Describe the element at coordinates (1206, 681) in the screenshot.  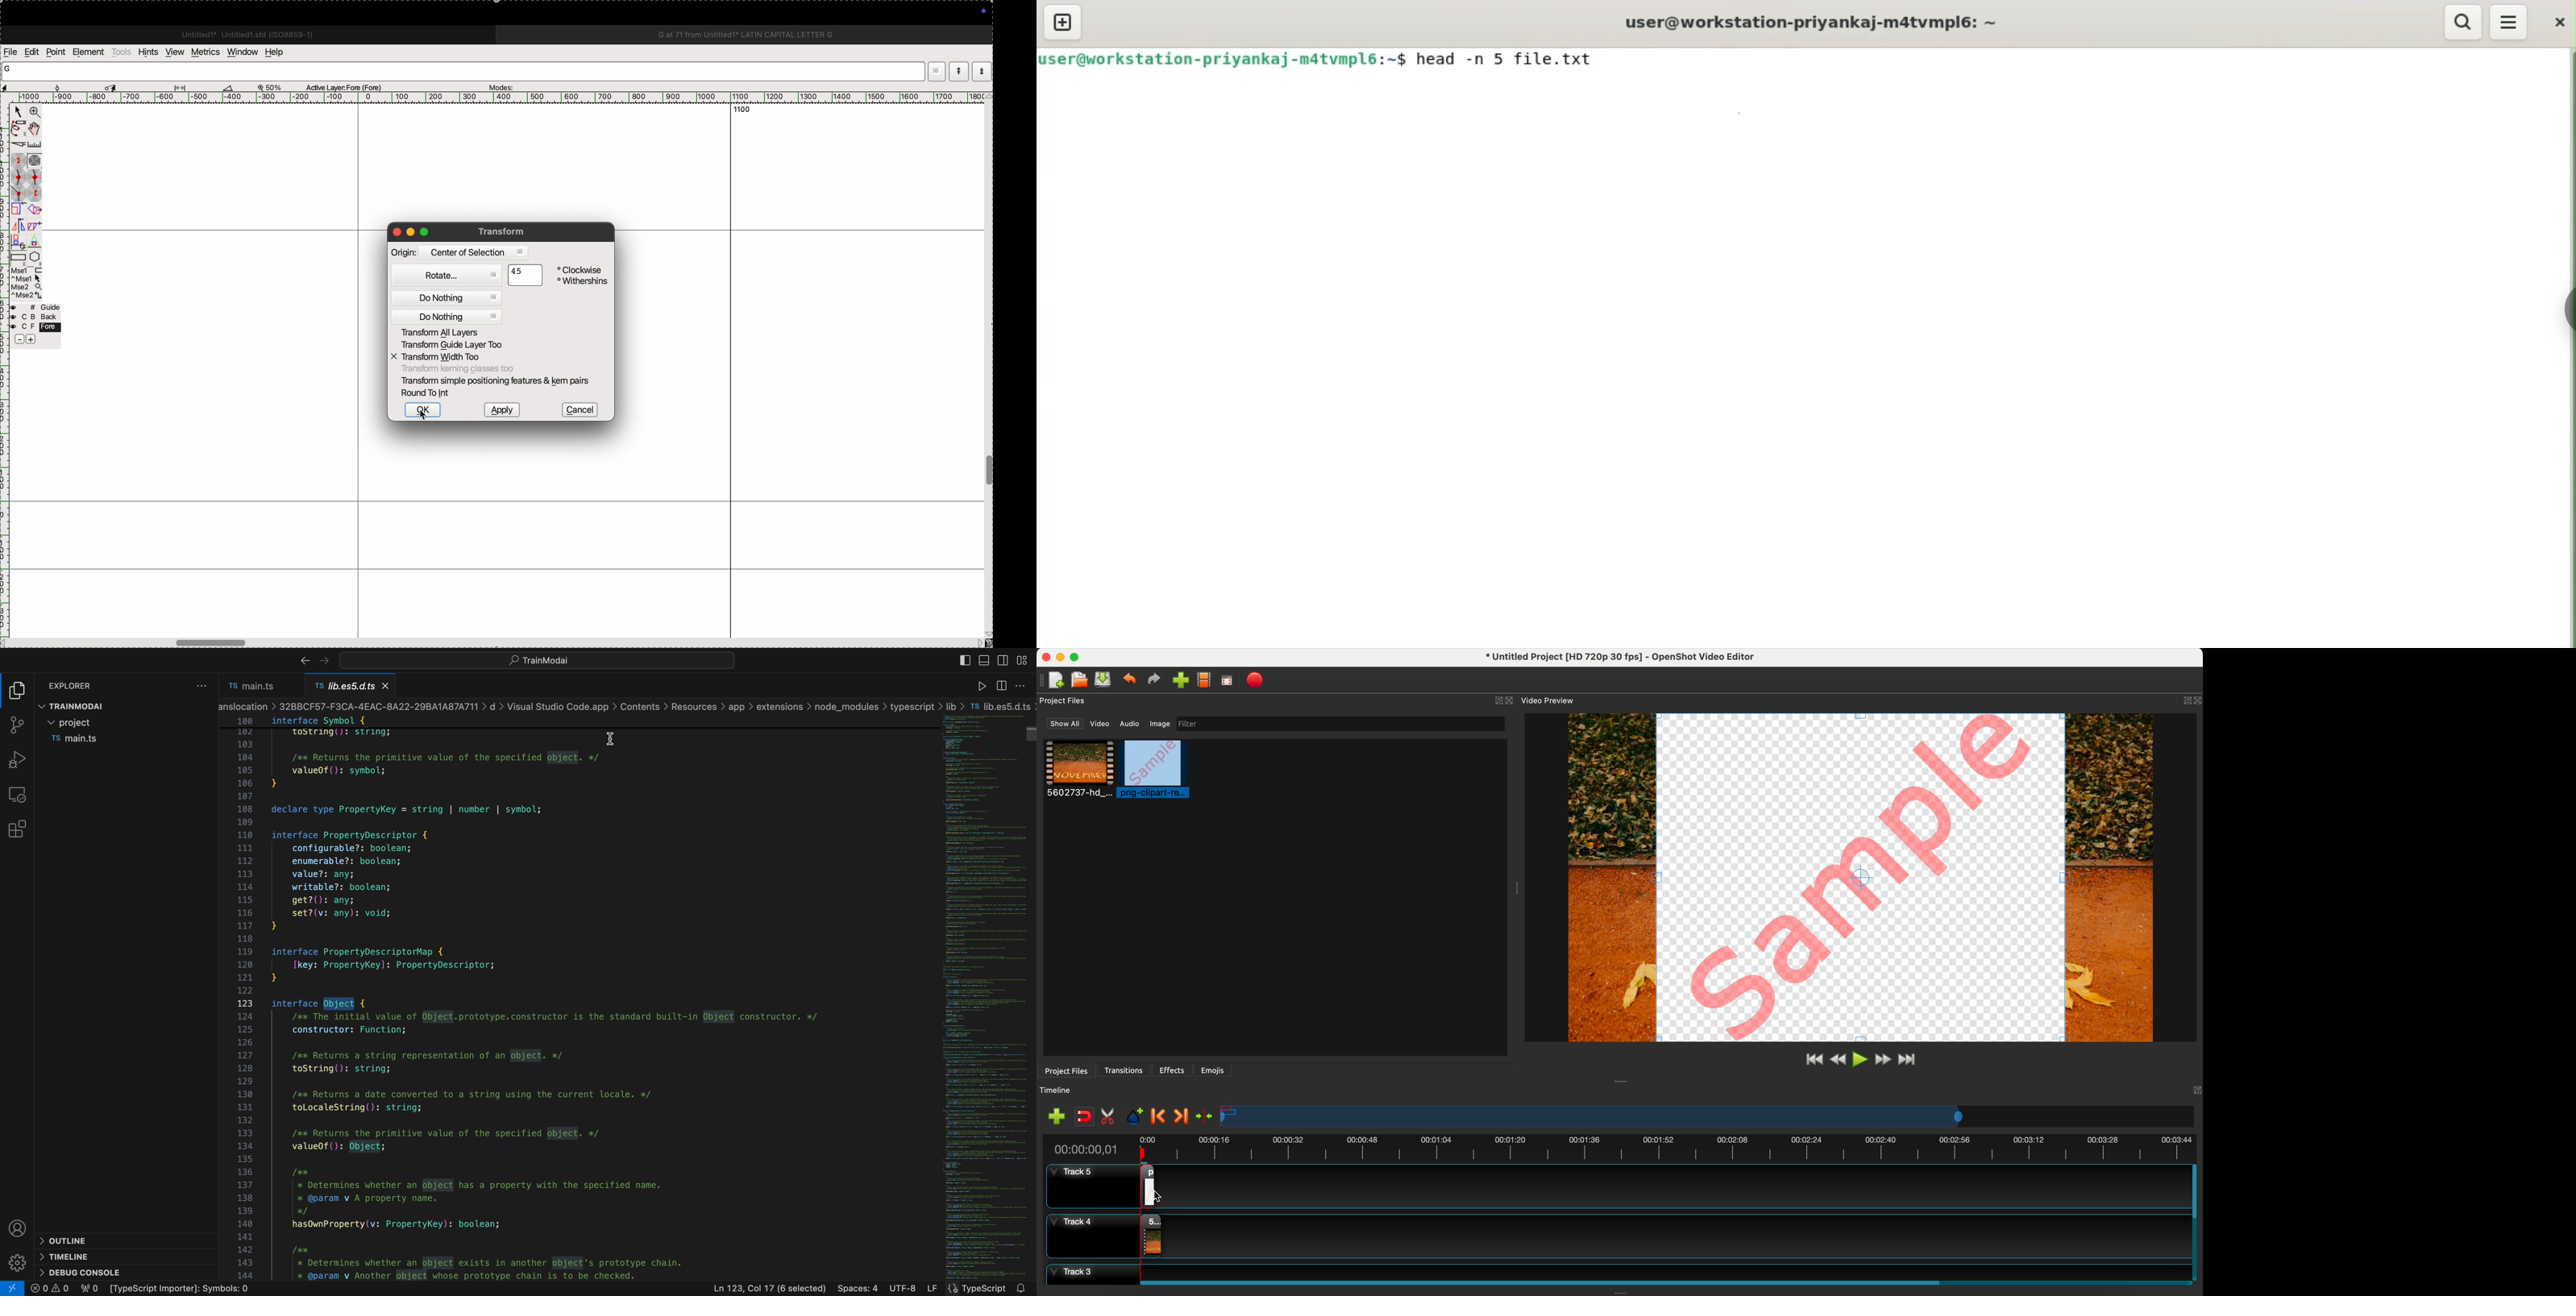
I see `choose profile` at that location.